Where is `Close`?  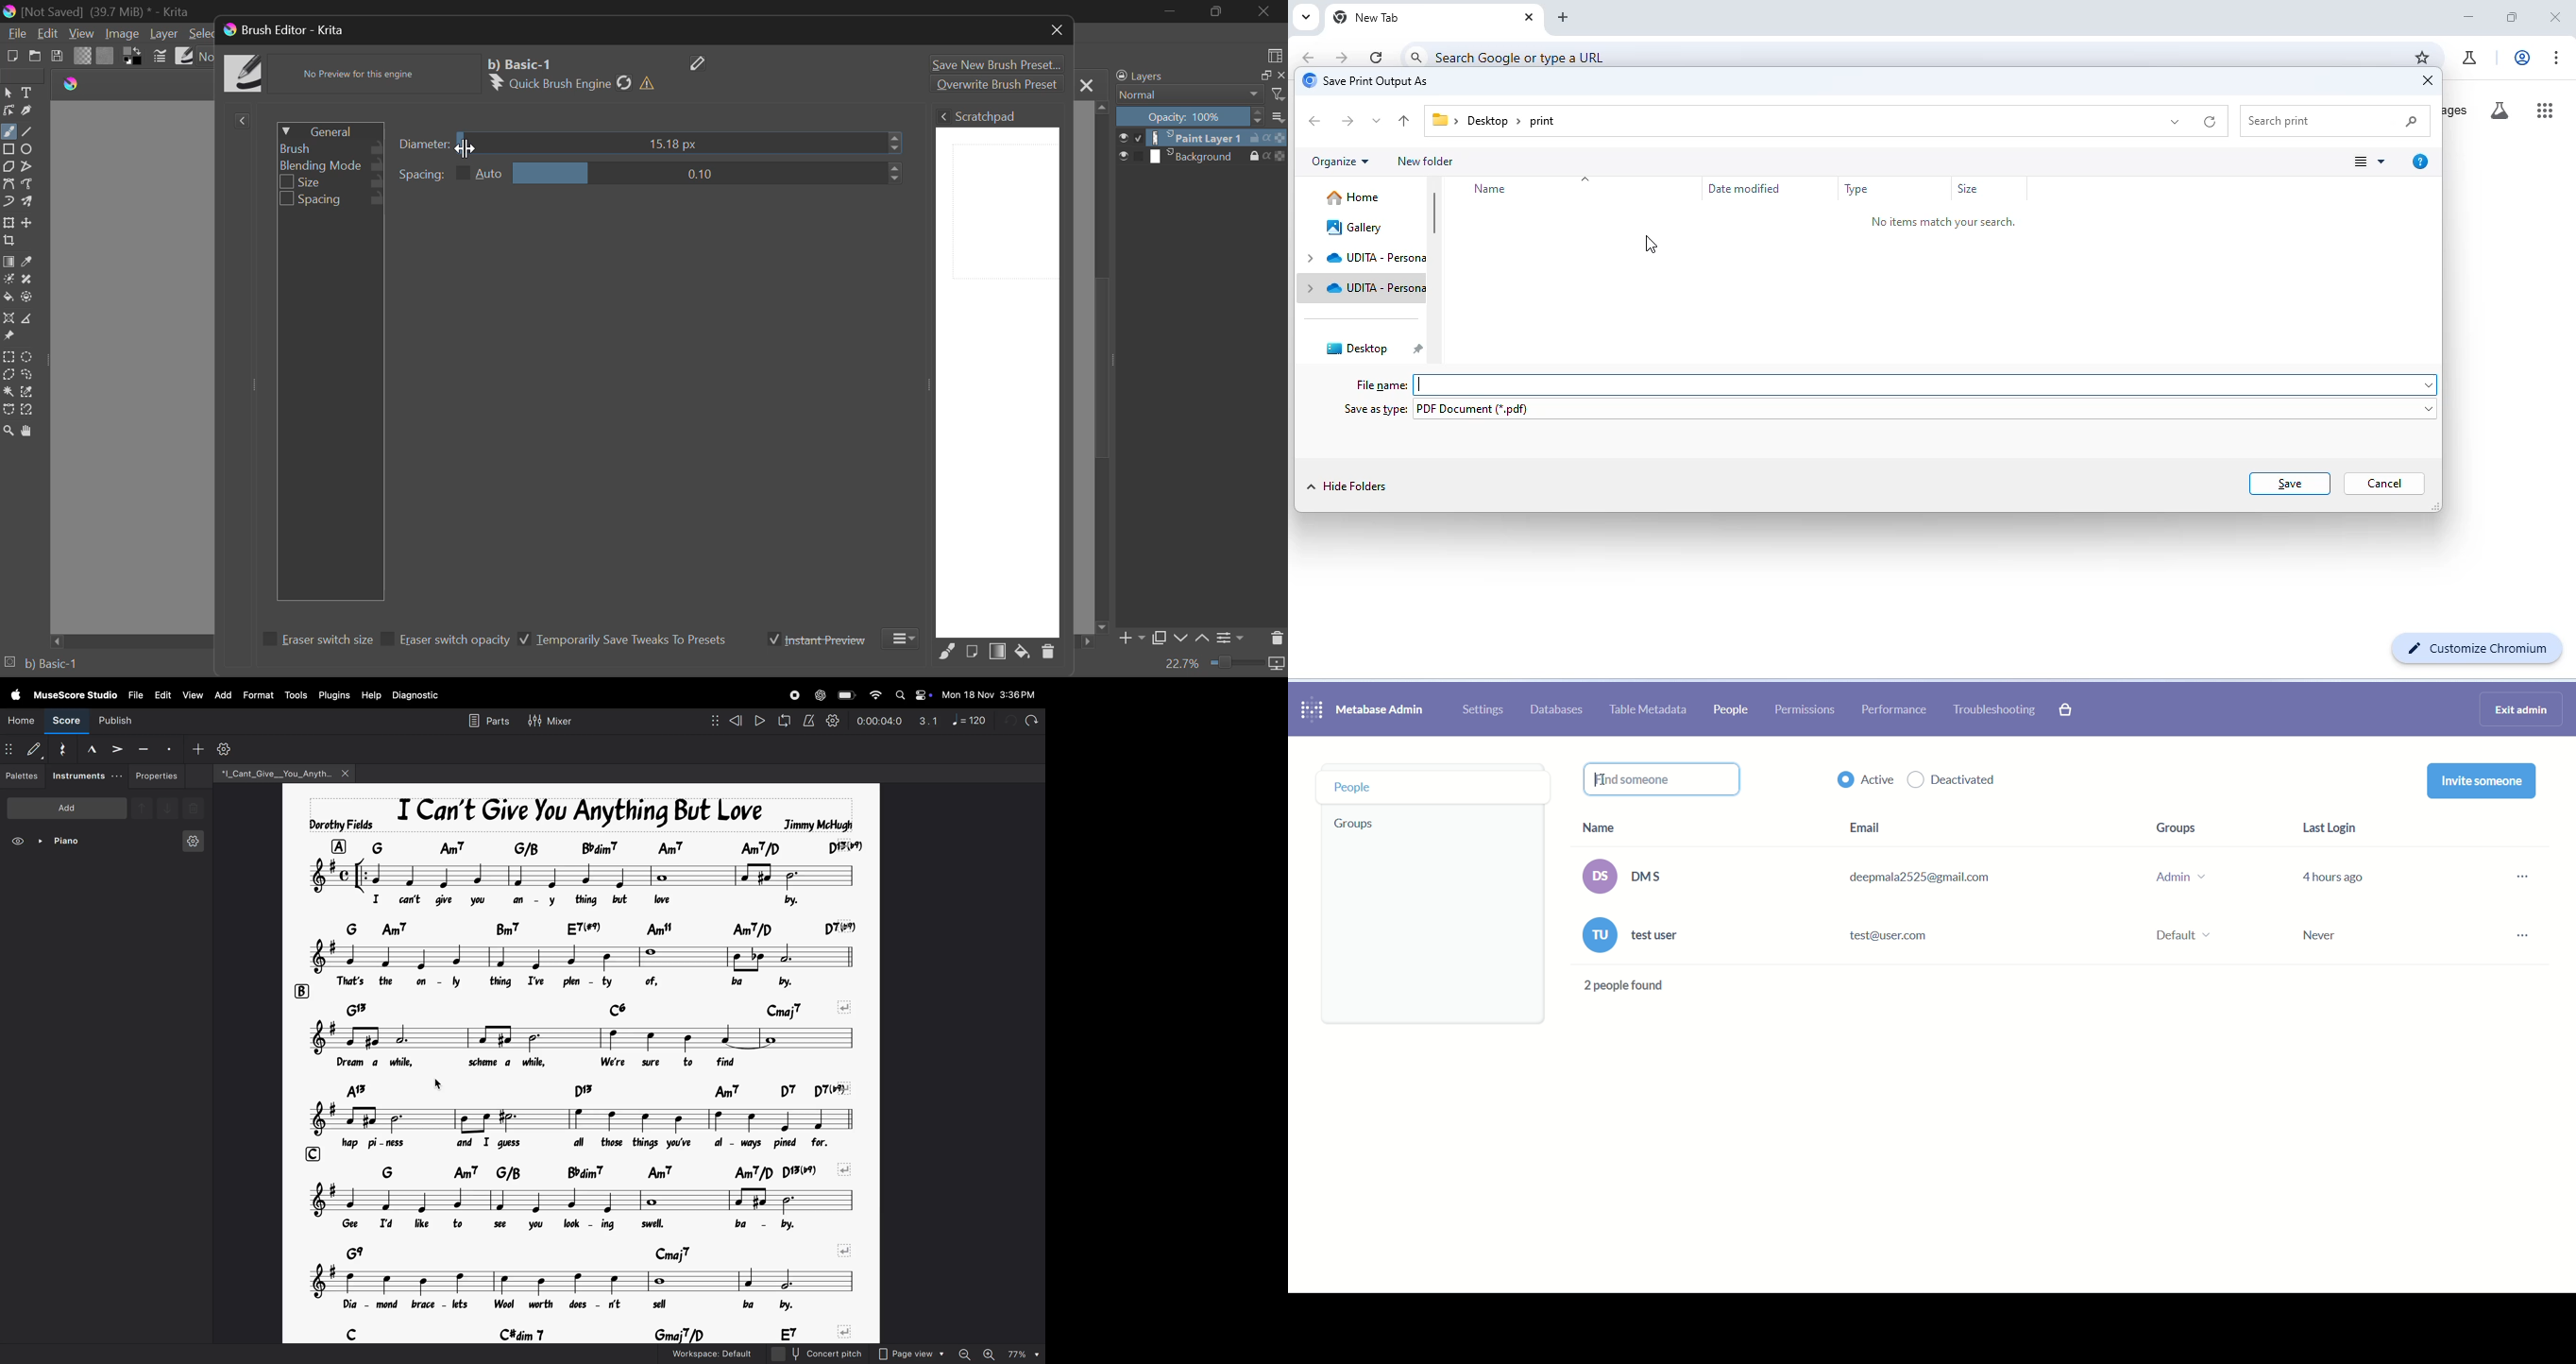
Close is located at coordinates (1087, 85).